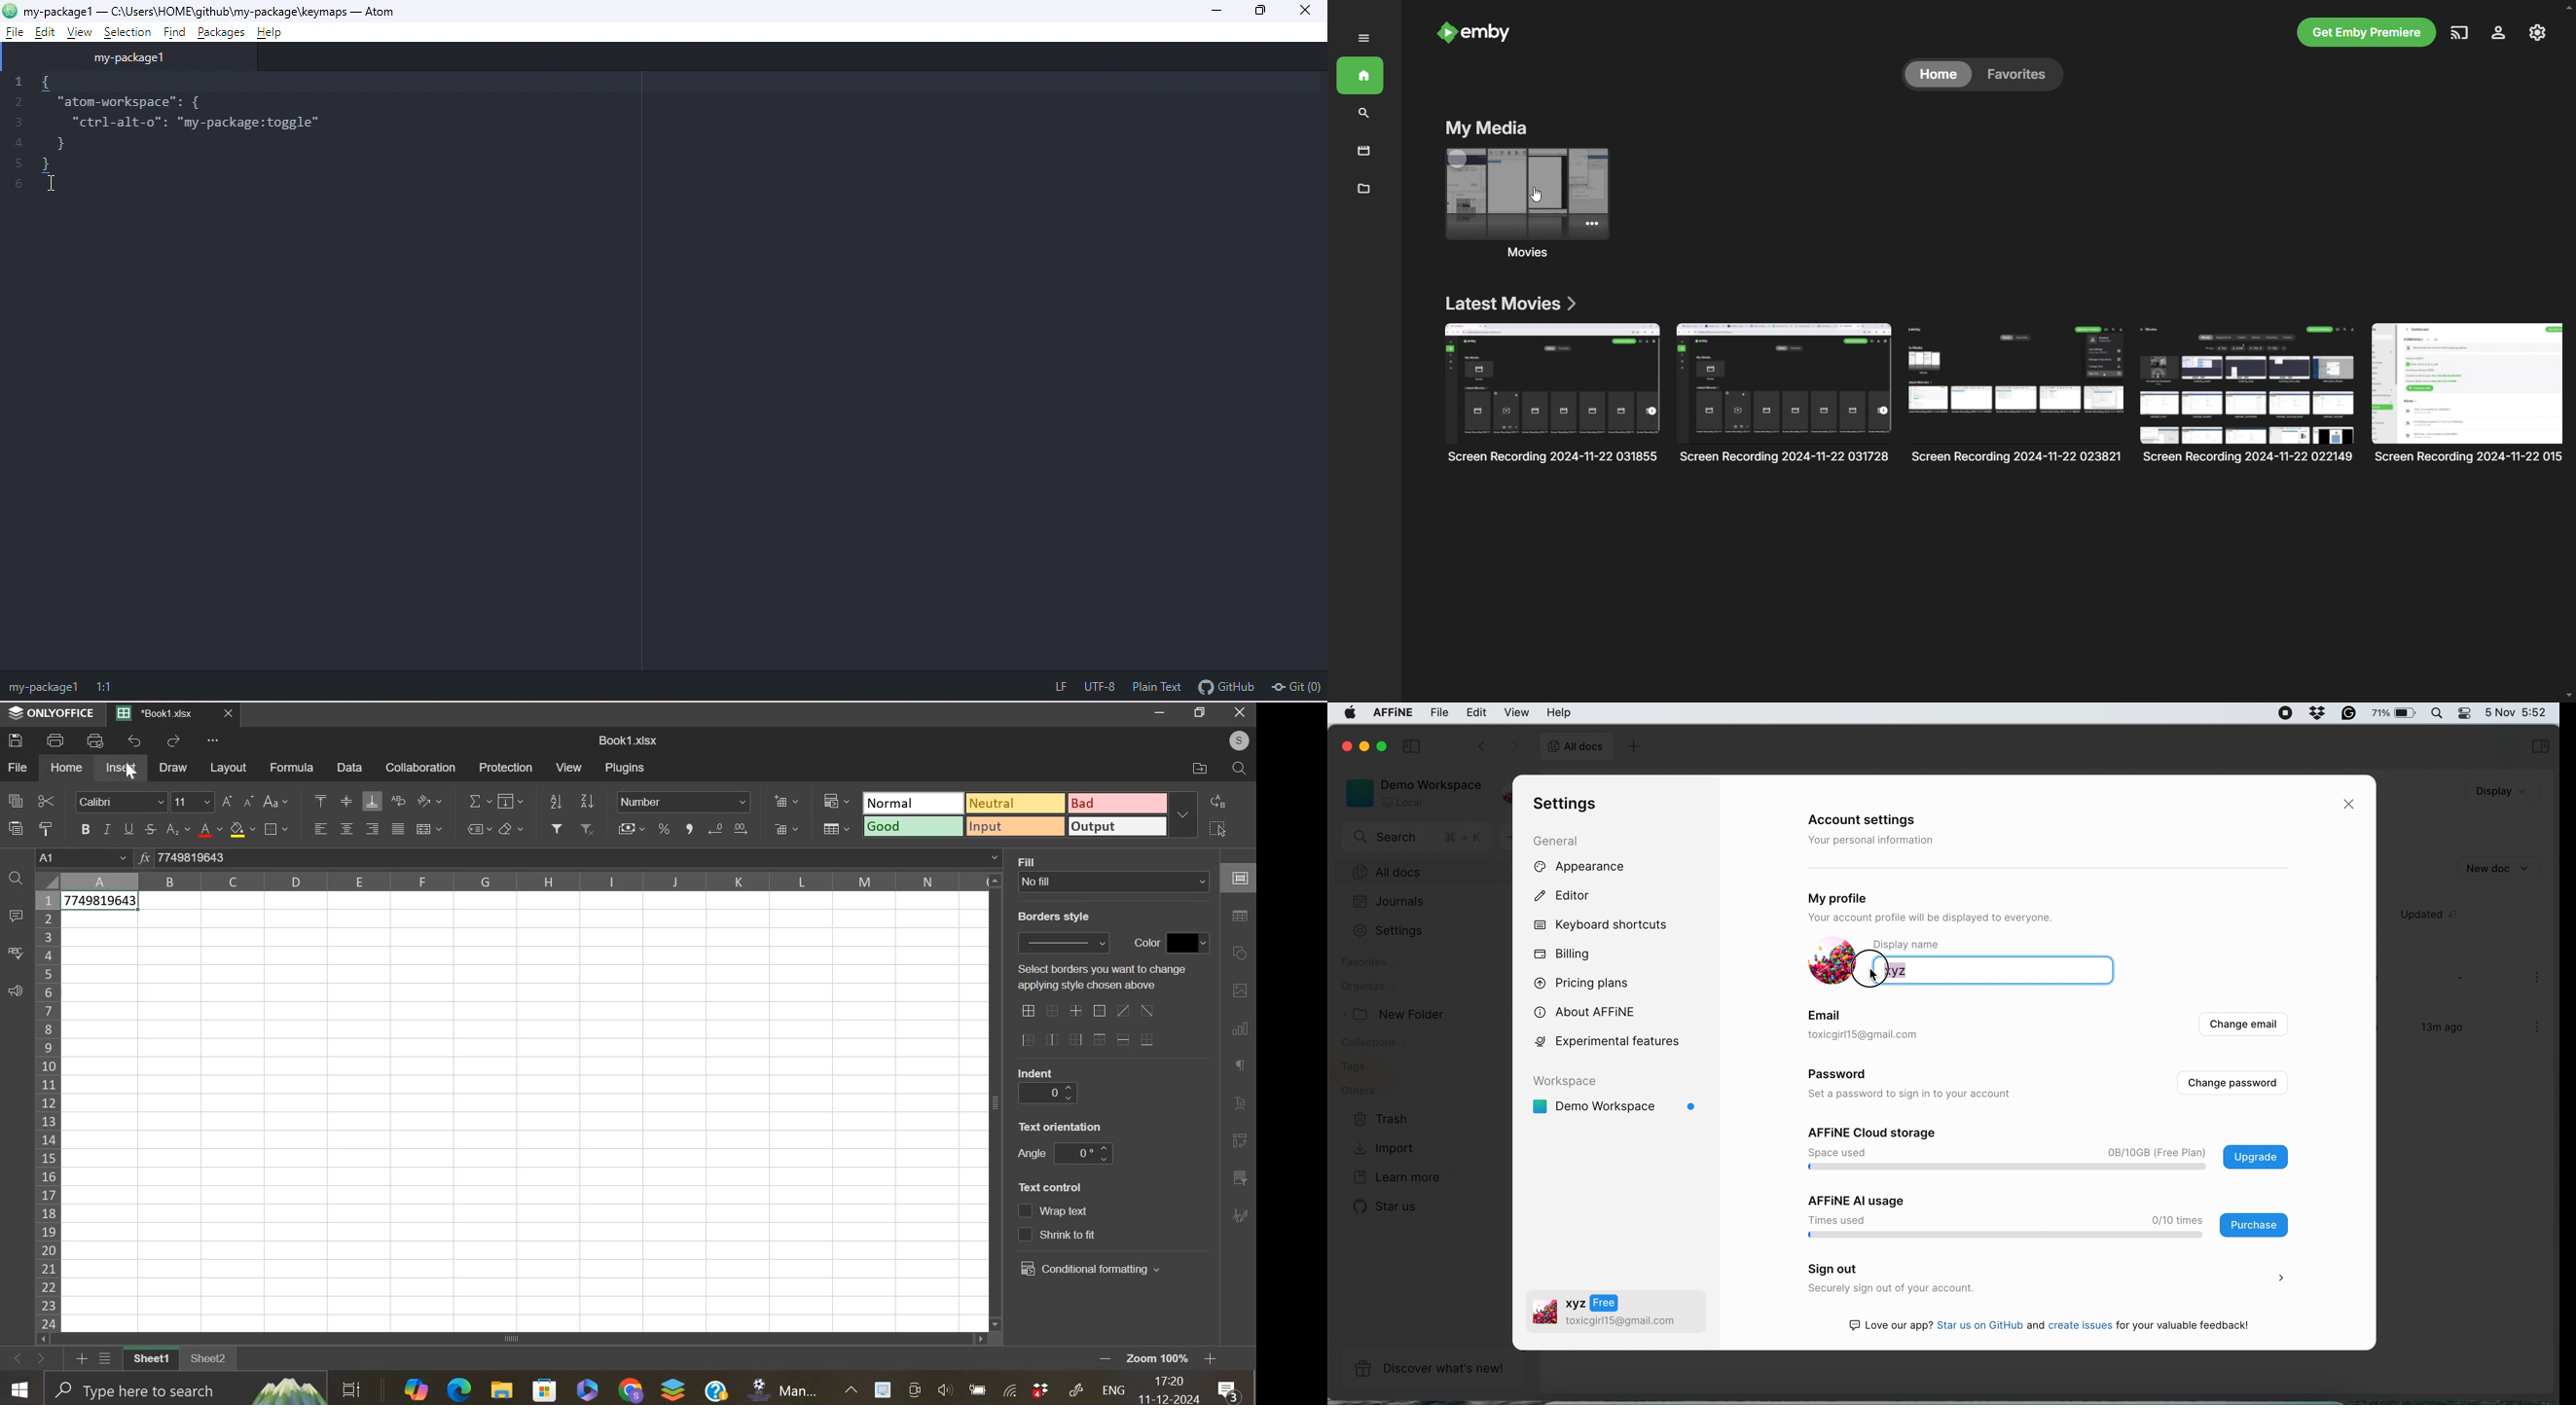 Image resolution: width=2576 pixels, height=1428 pixels. What do you see at coordinates (47, 1110) in the screenshot?
I see `row` at bounding box center [47, 1110].